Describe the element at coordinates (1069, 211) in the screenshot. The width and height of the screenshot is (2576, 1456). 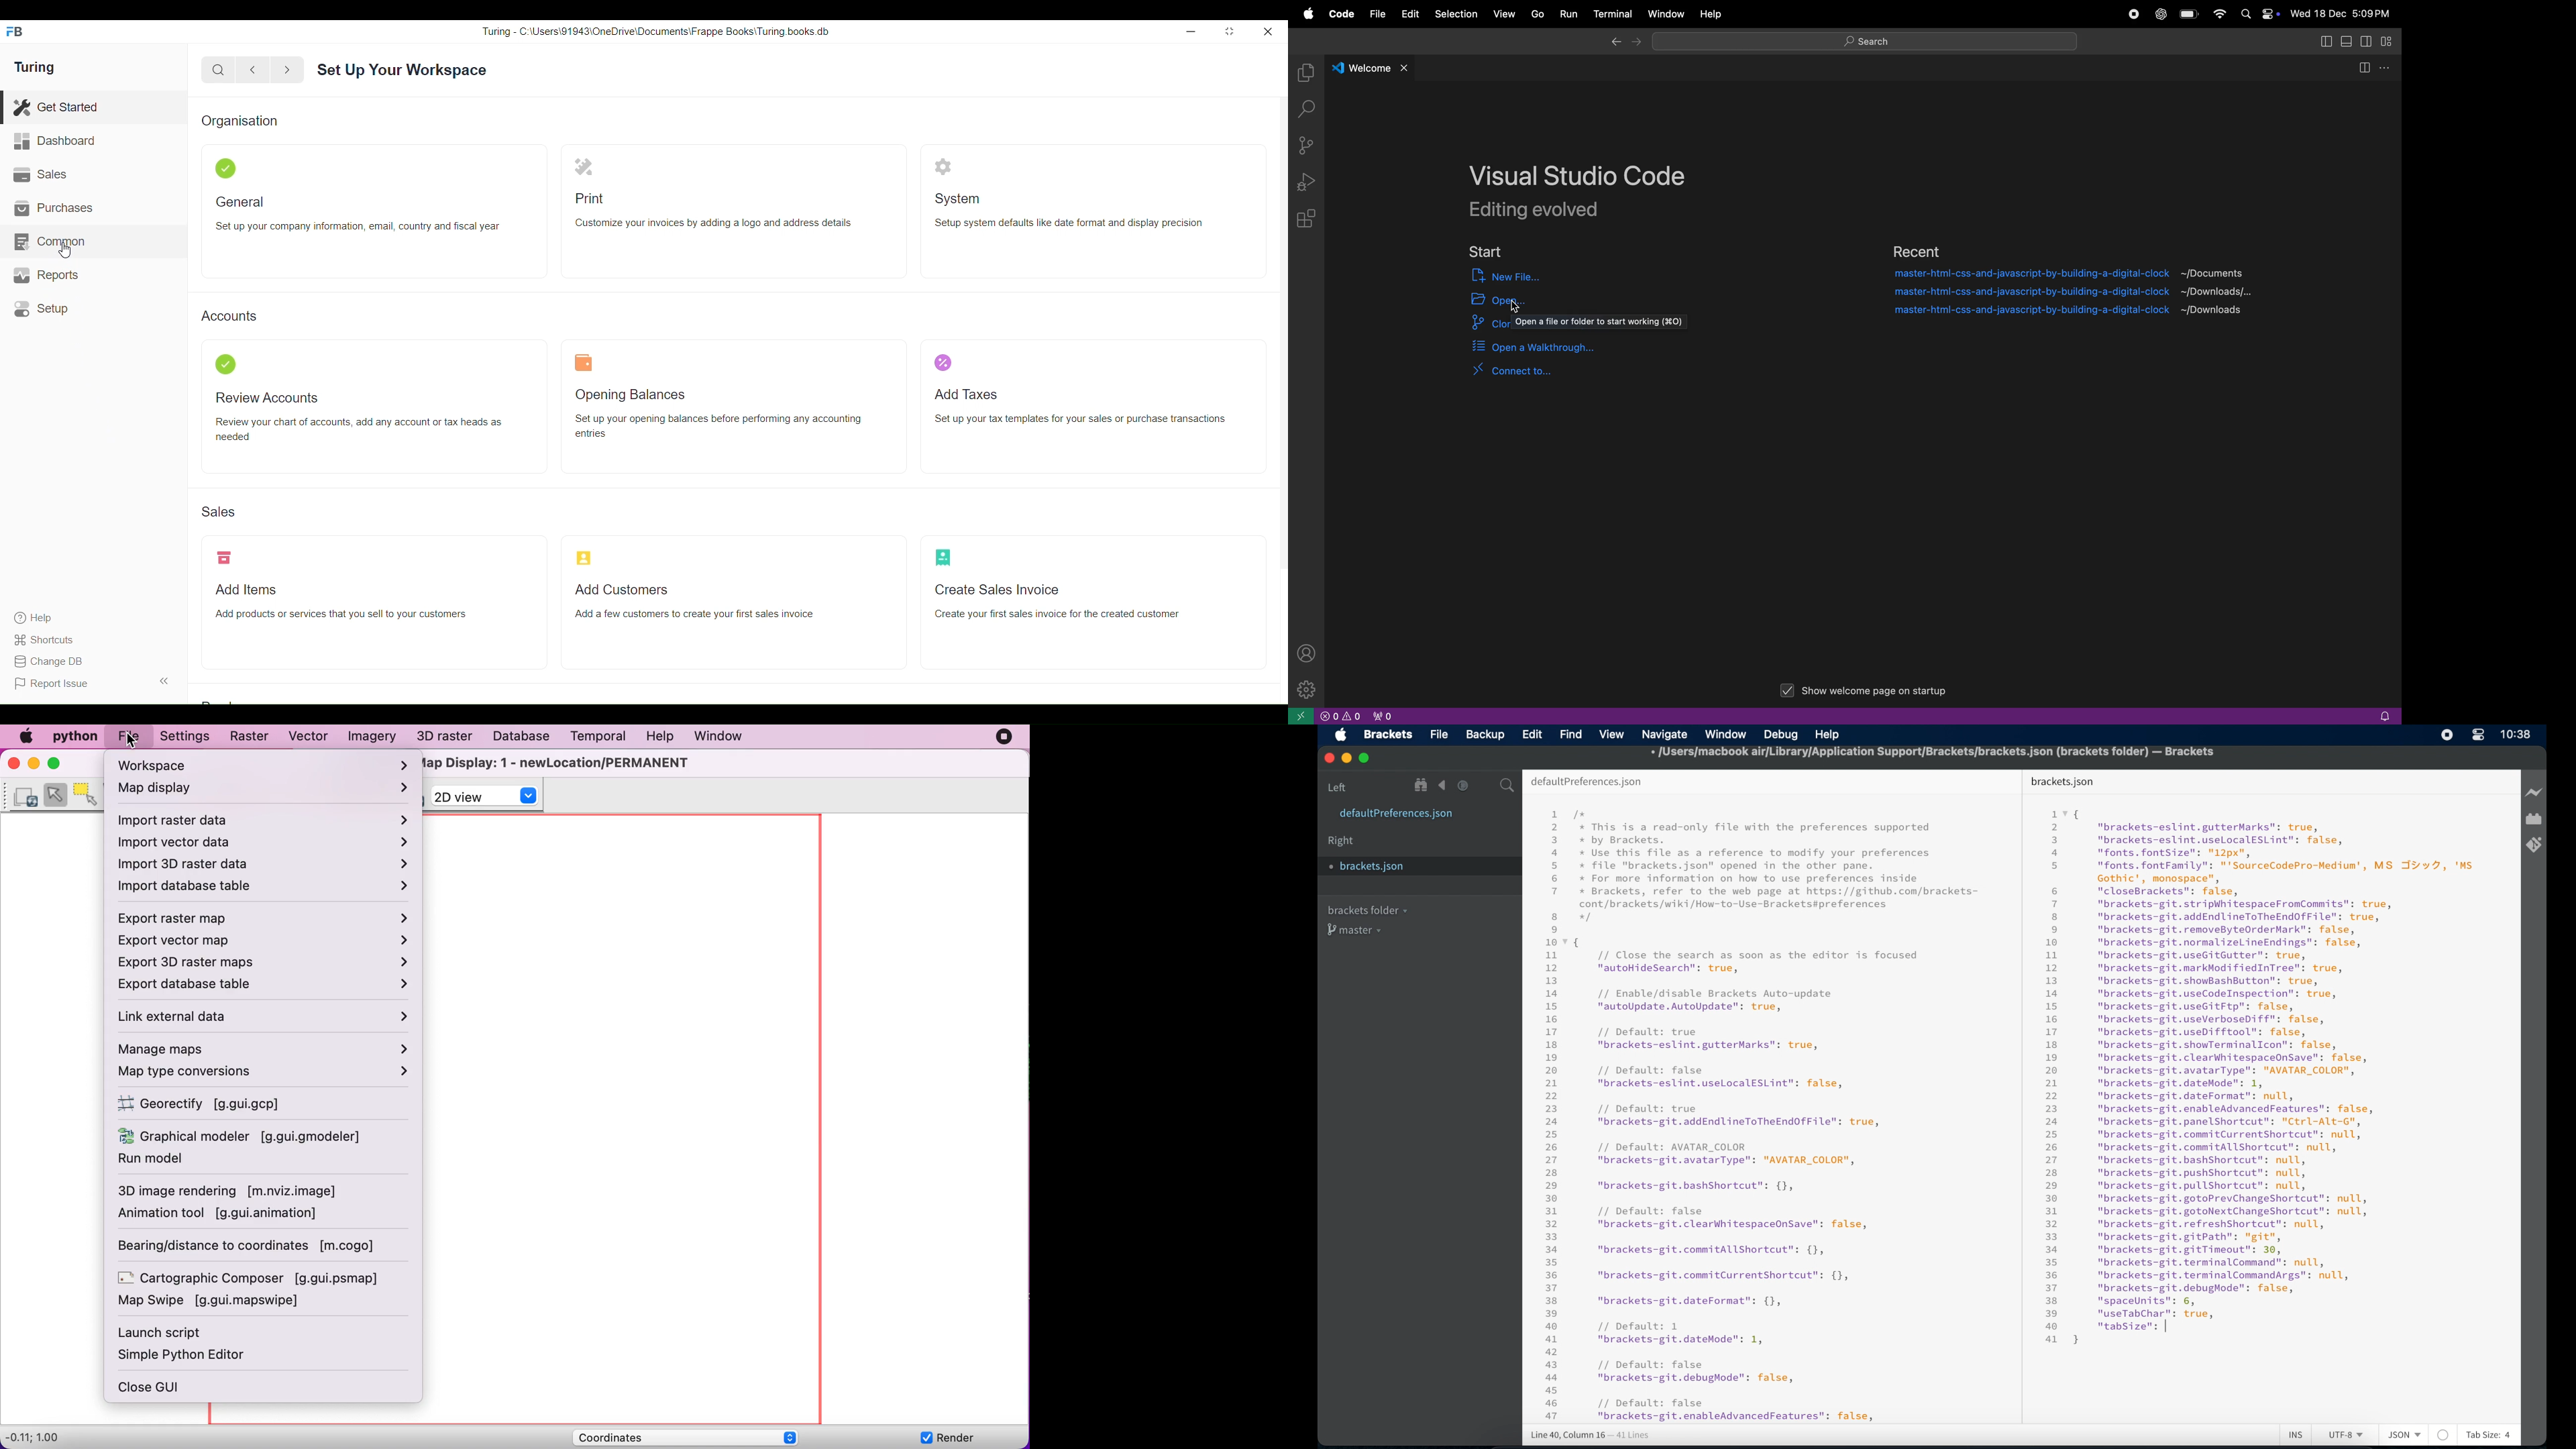
I see `System Setup system defaults like date format and display precision` at that location.